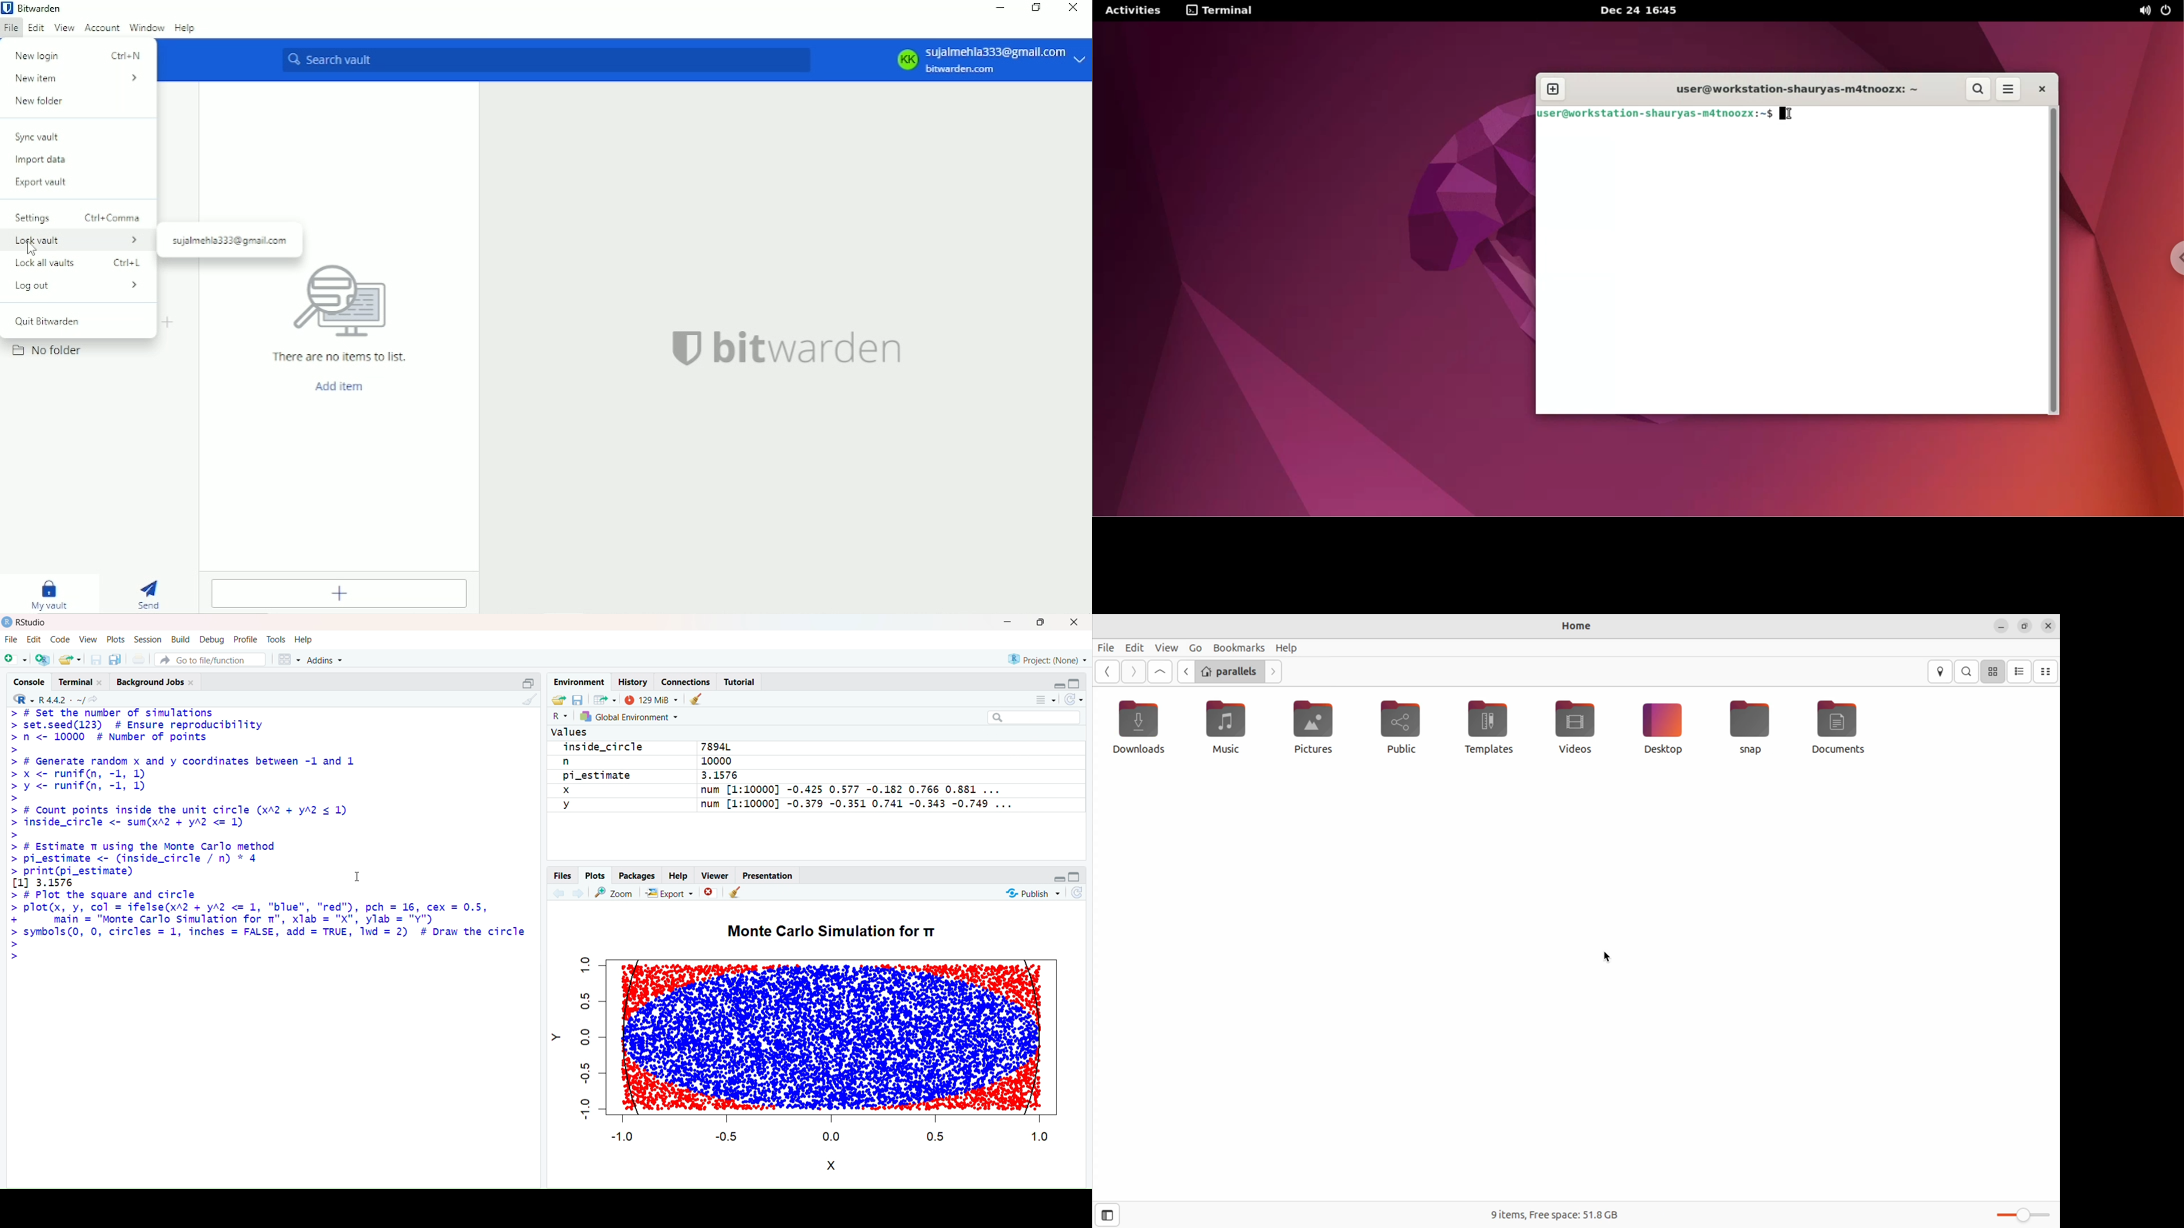 This screenshot has height=1232, width=2184. What do you see at coordinates (88, 638) in the screenshot?
I see `View` at bounding box center [88, 638].